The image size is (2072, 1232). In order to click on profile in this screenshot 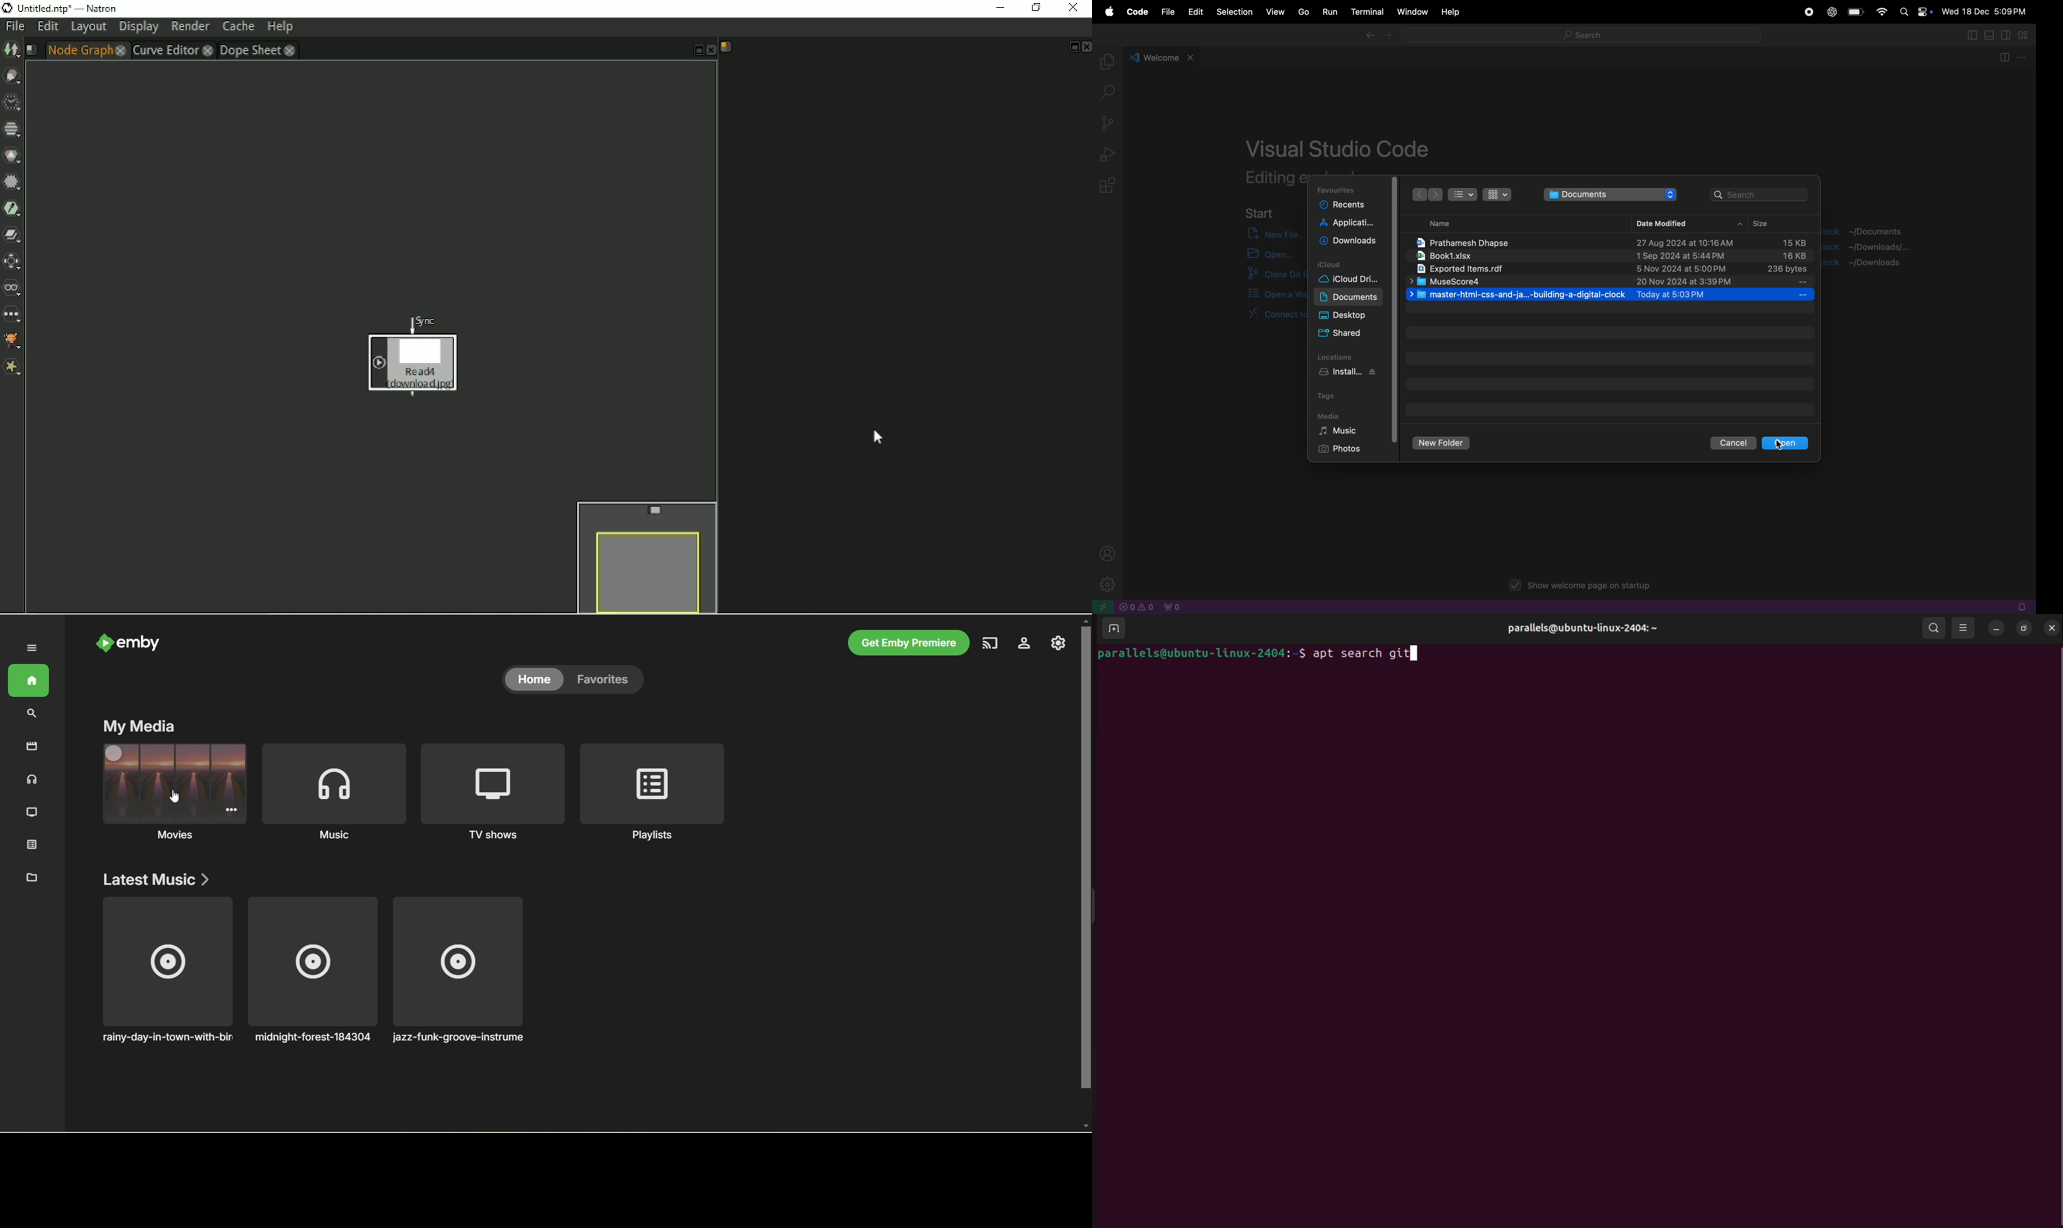, I will do `click(1111, 553)`.